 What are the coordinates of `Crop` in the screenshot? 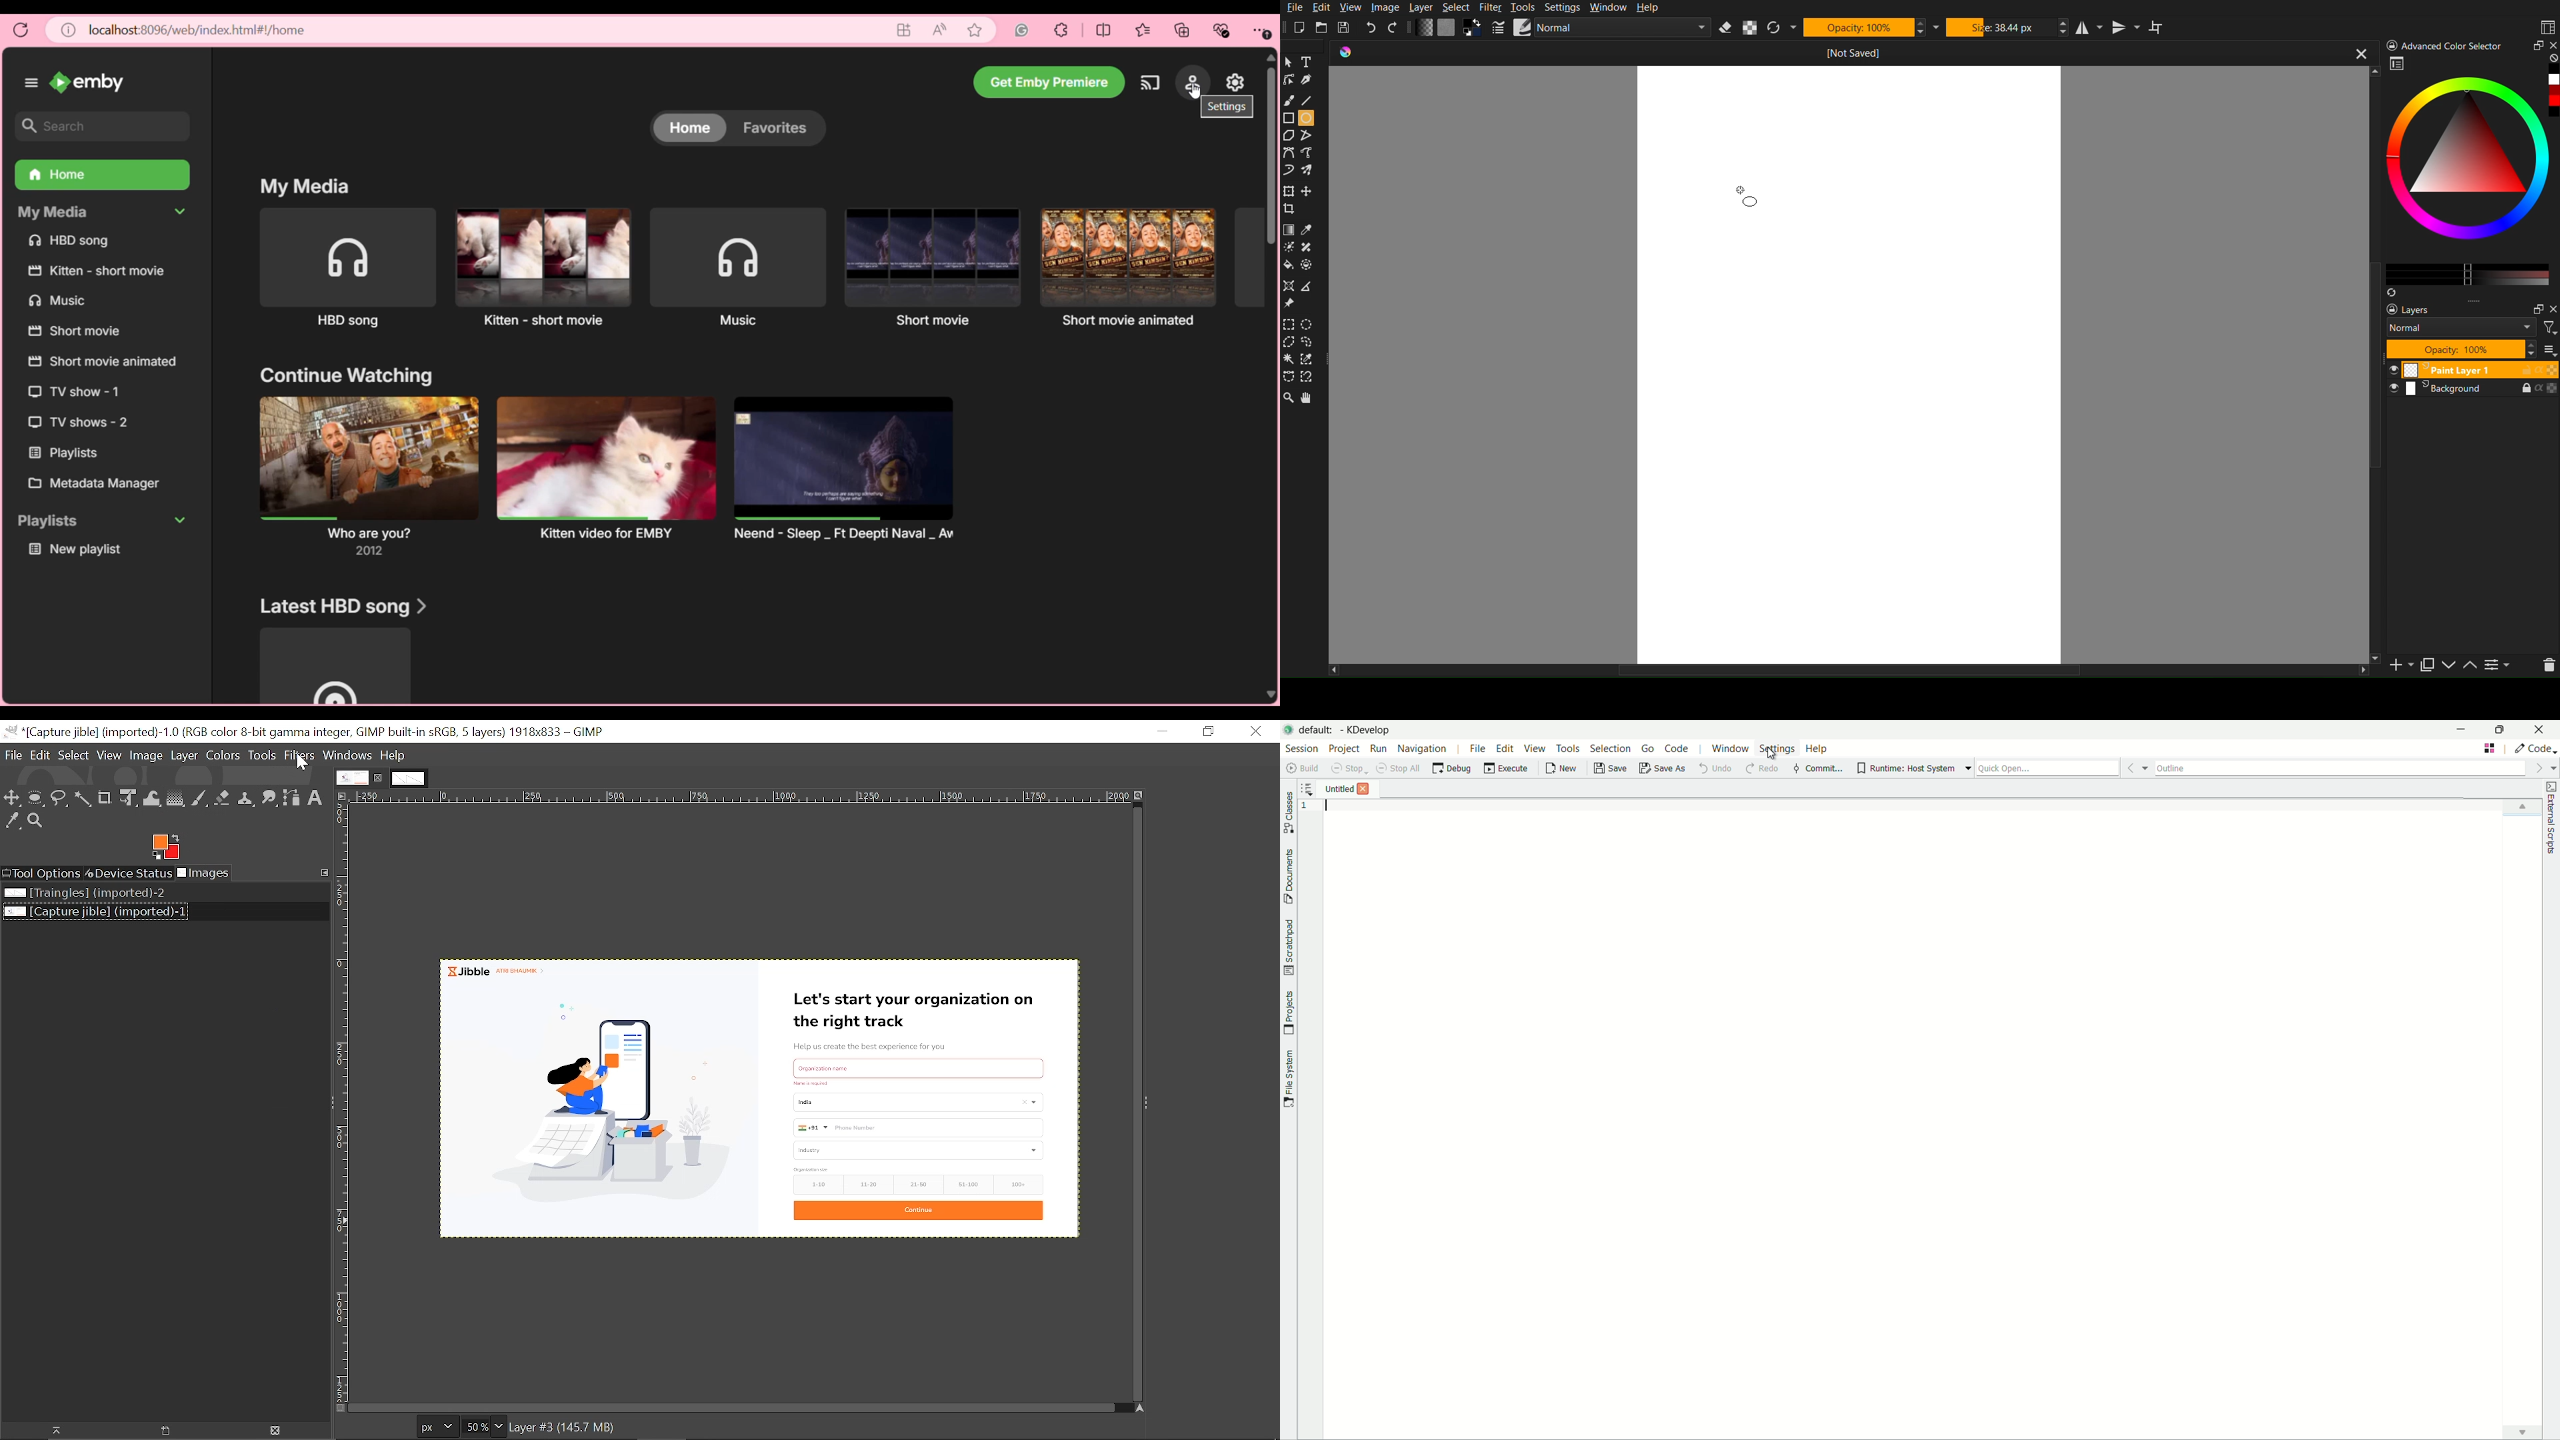 It's located at (1288, 209).